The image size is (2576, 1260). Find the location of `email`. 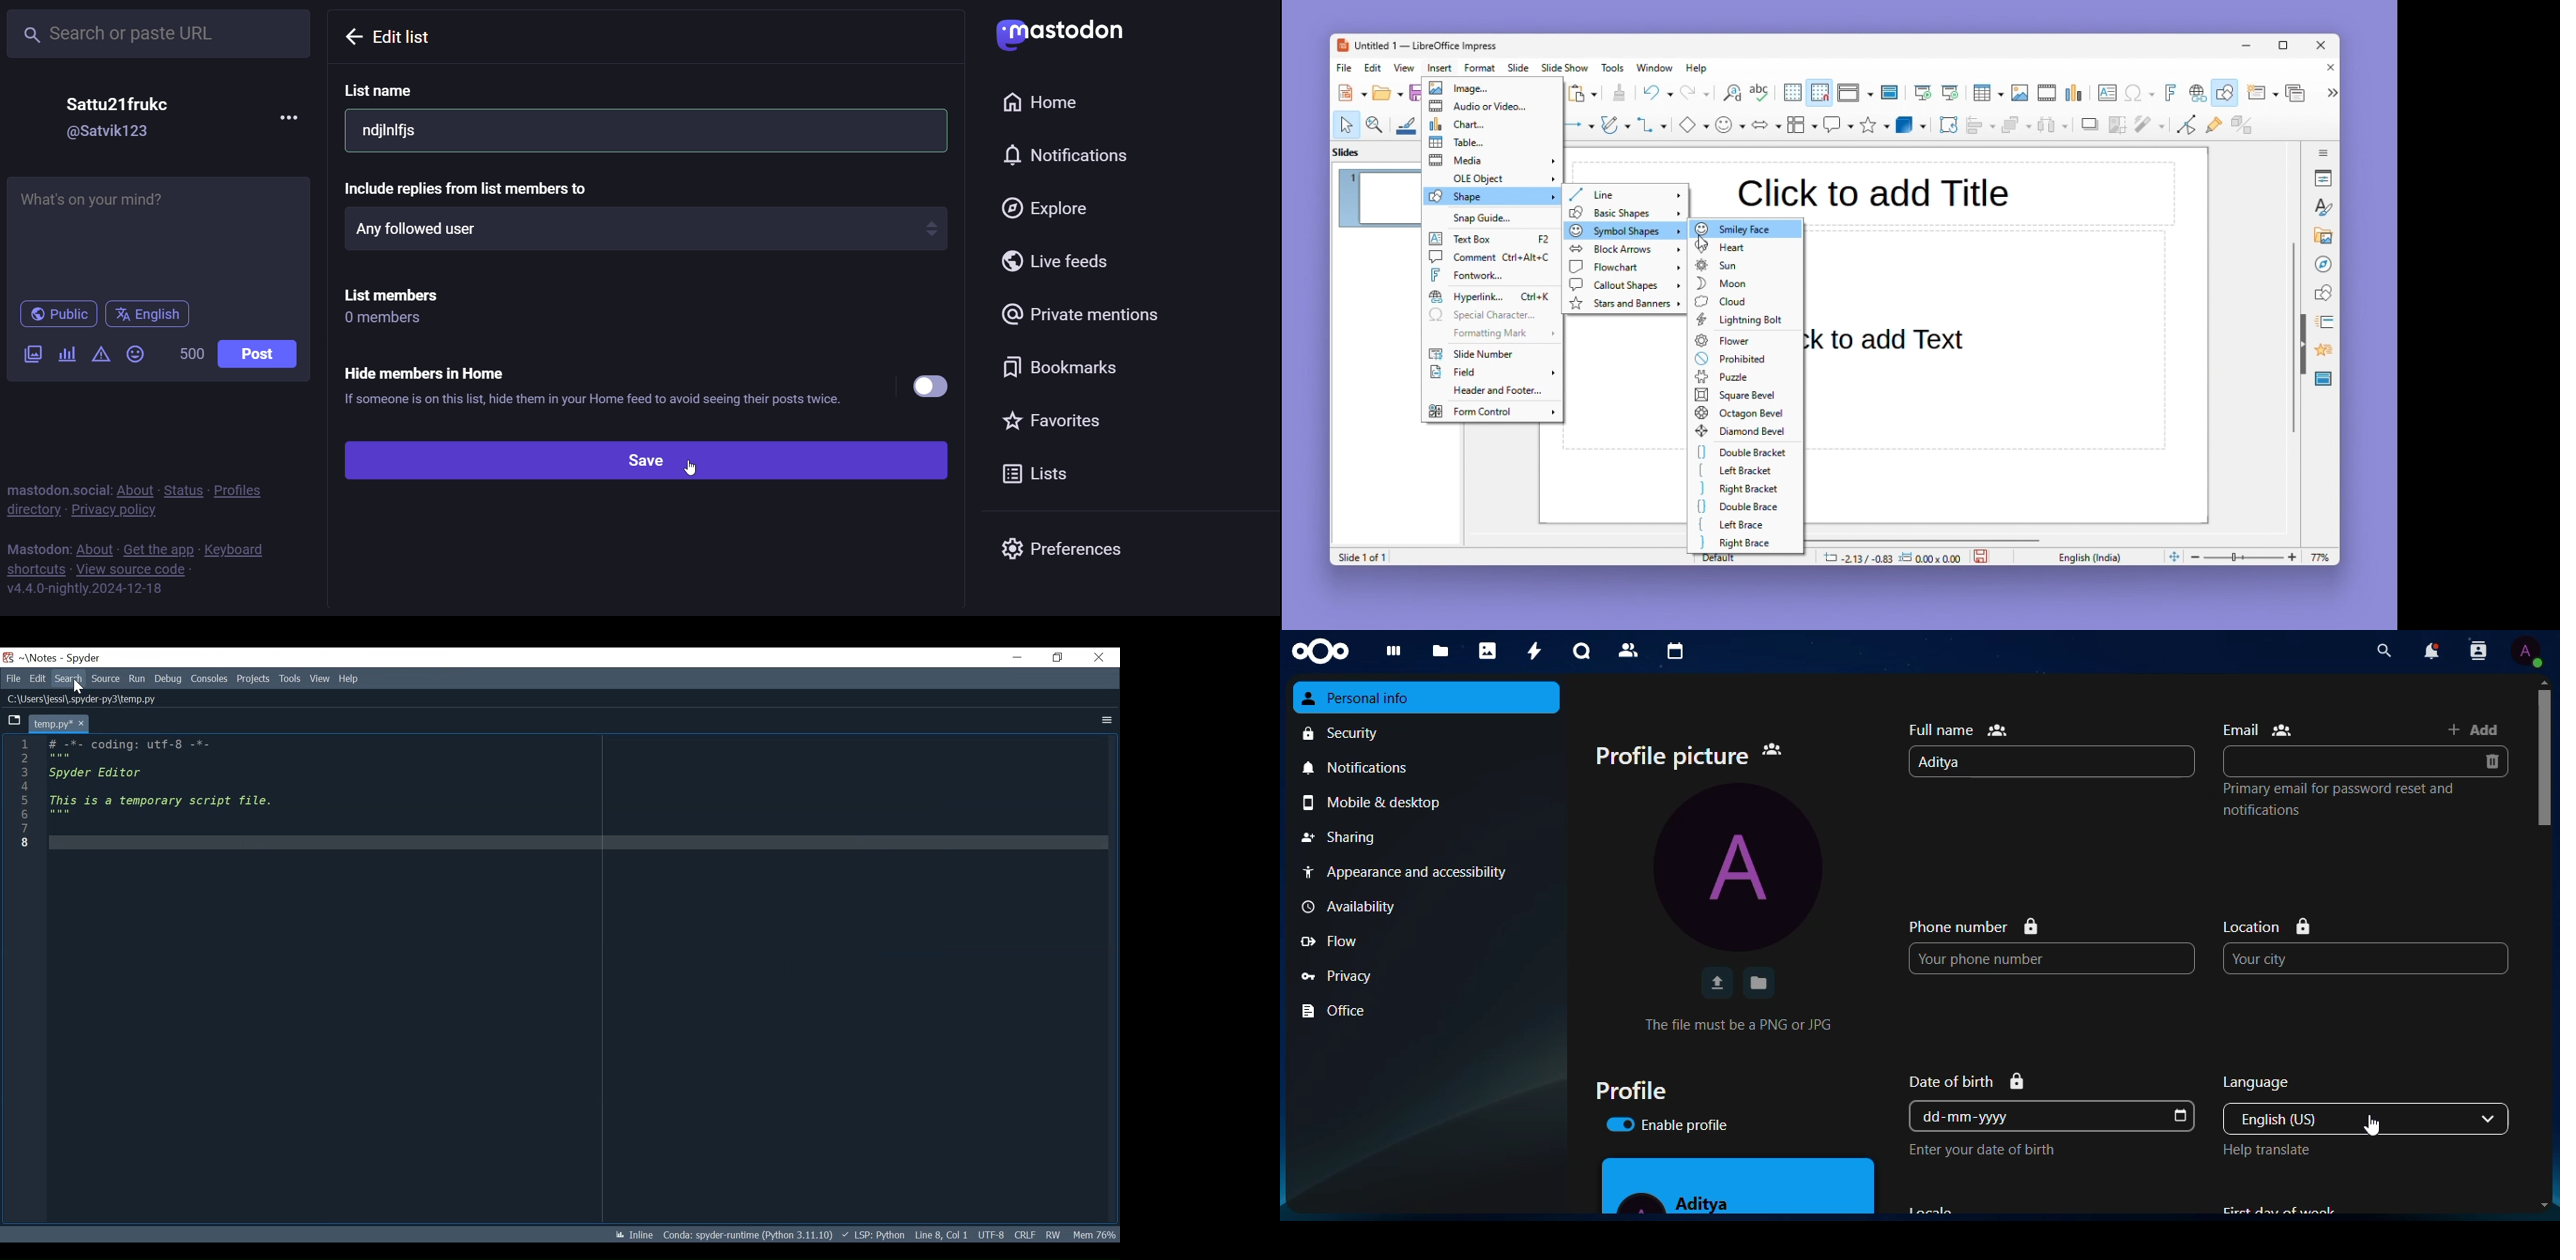

email is located at coordinates (2331, 761).